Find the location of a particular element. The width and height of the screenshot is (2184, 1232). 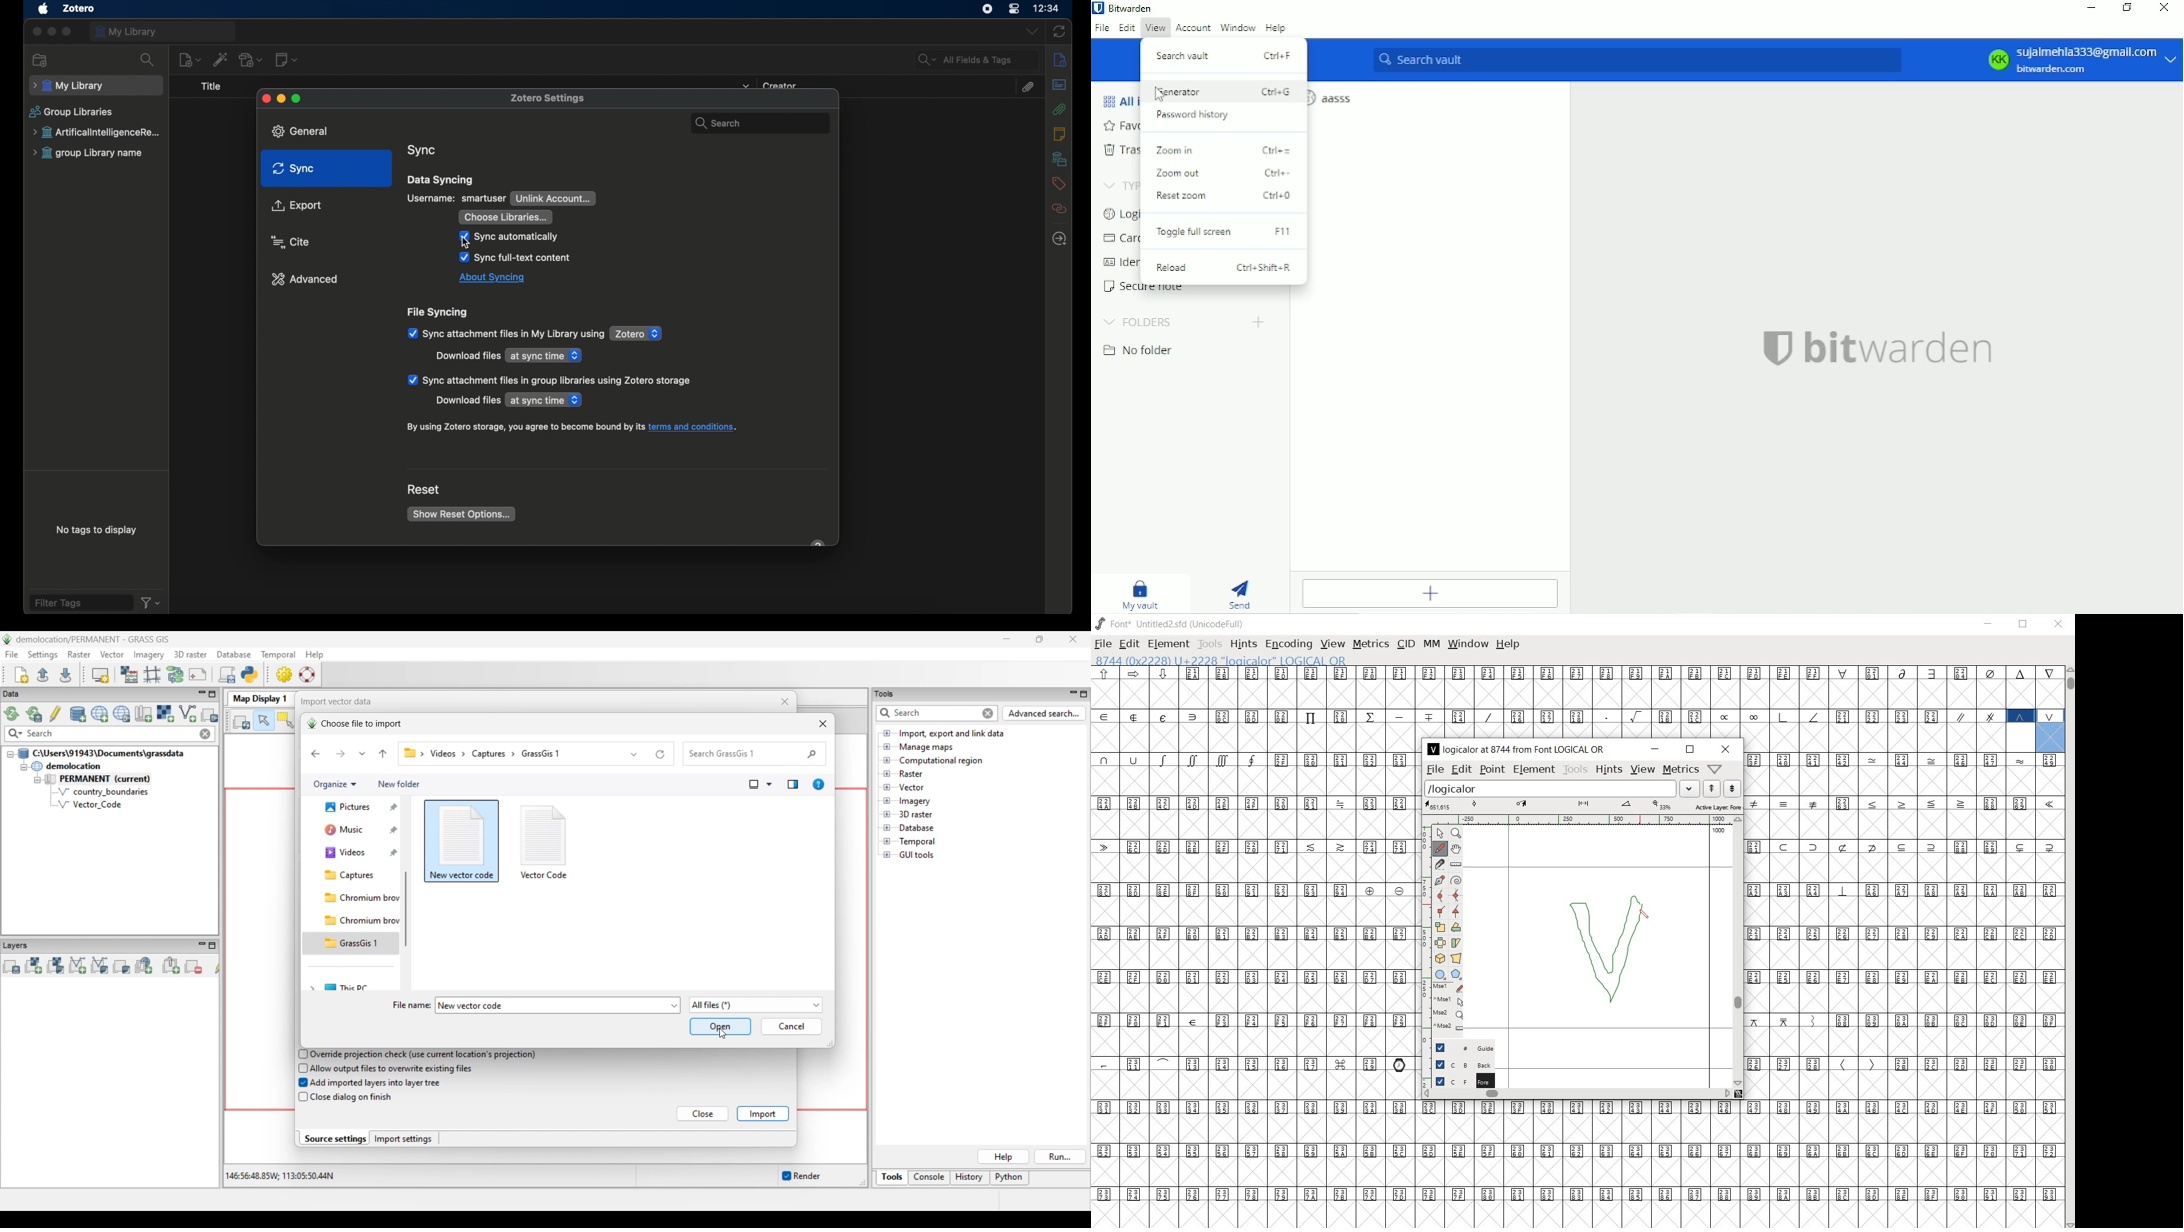

my library is located at coordinates (163, 31).